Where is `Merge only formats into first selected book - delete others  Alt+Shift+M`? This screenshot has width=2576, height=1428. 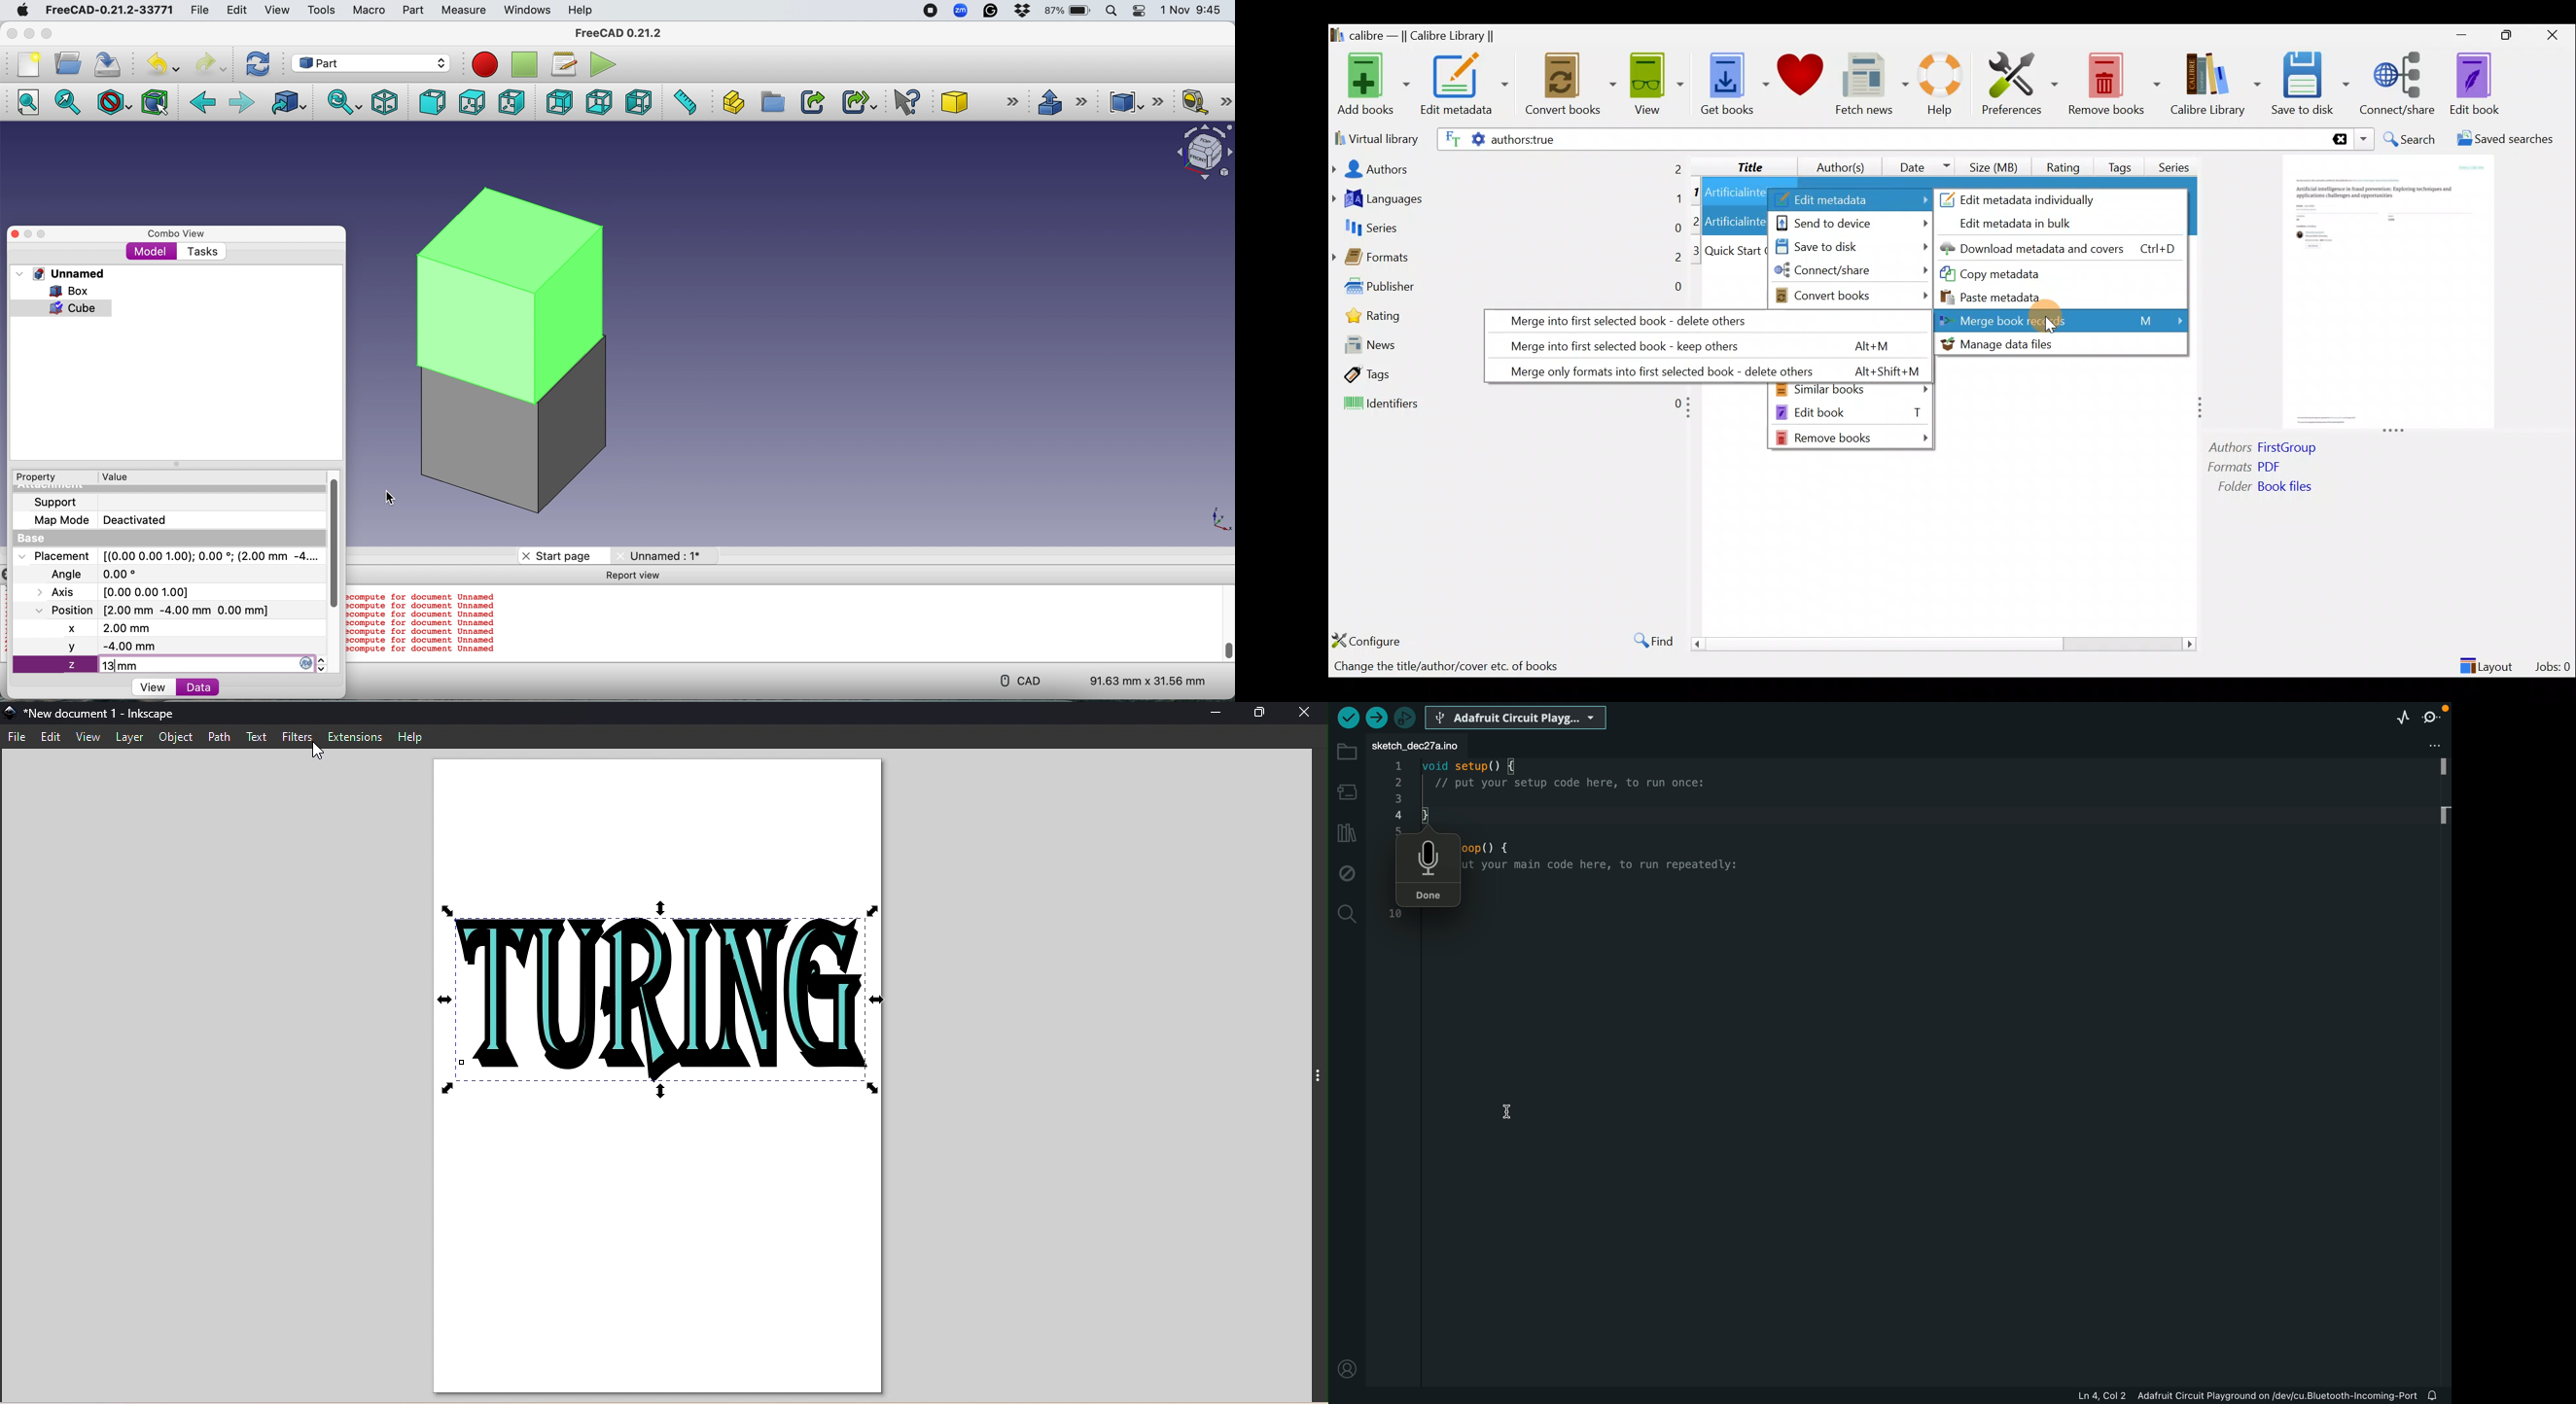
Merge only formats into first selected book - delete others  Alt+Shift+M is located at coordinates (1705, 369).